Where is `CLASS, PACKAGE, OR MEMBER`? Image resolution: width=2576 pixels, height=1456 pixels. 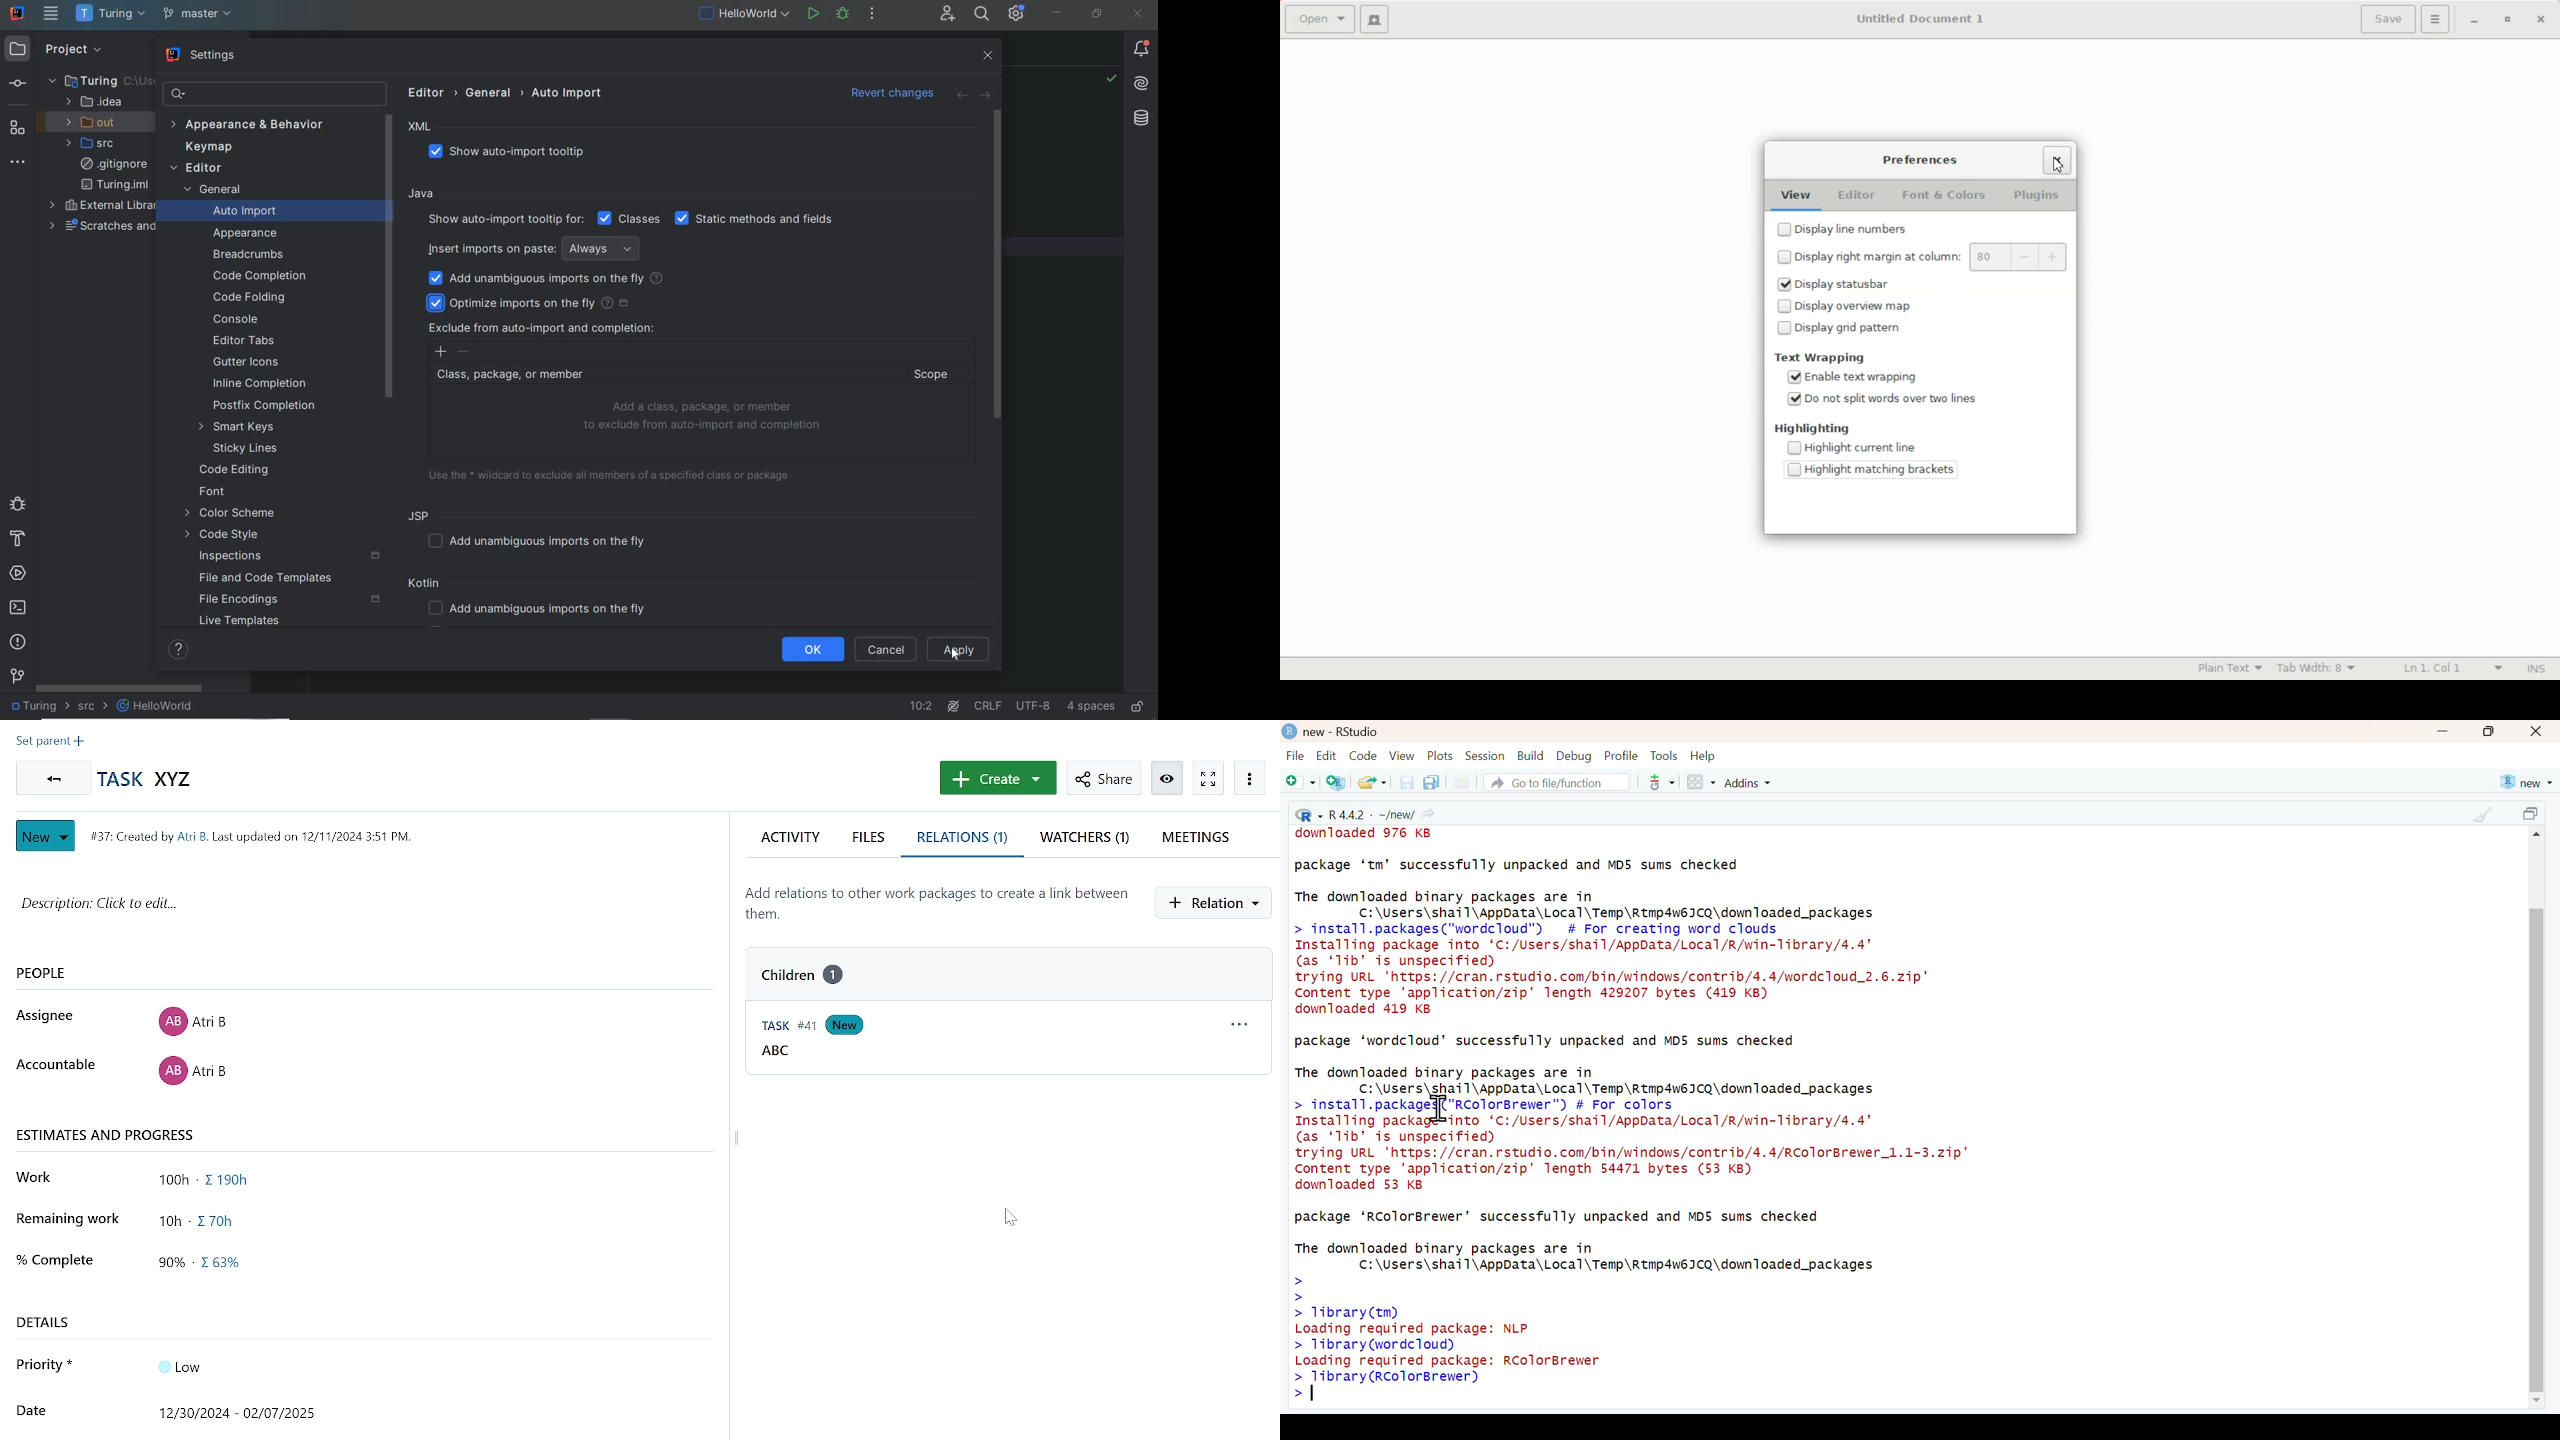
CLASS, PACKAGE, OR MEMBER is located at coordinates (664, 375).